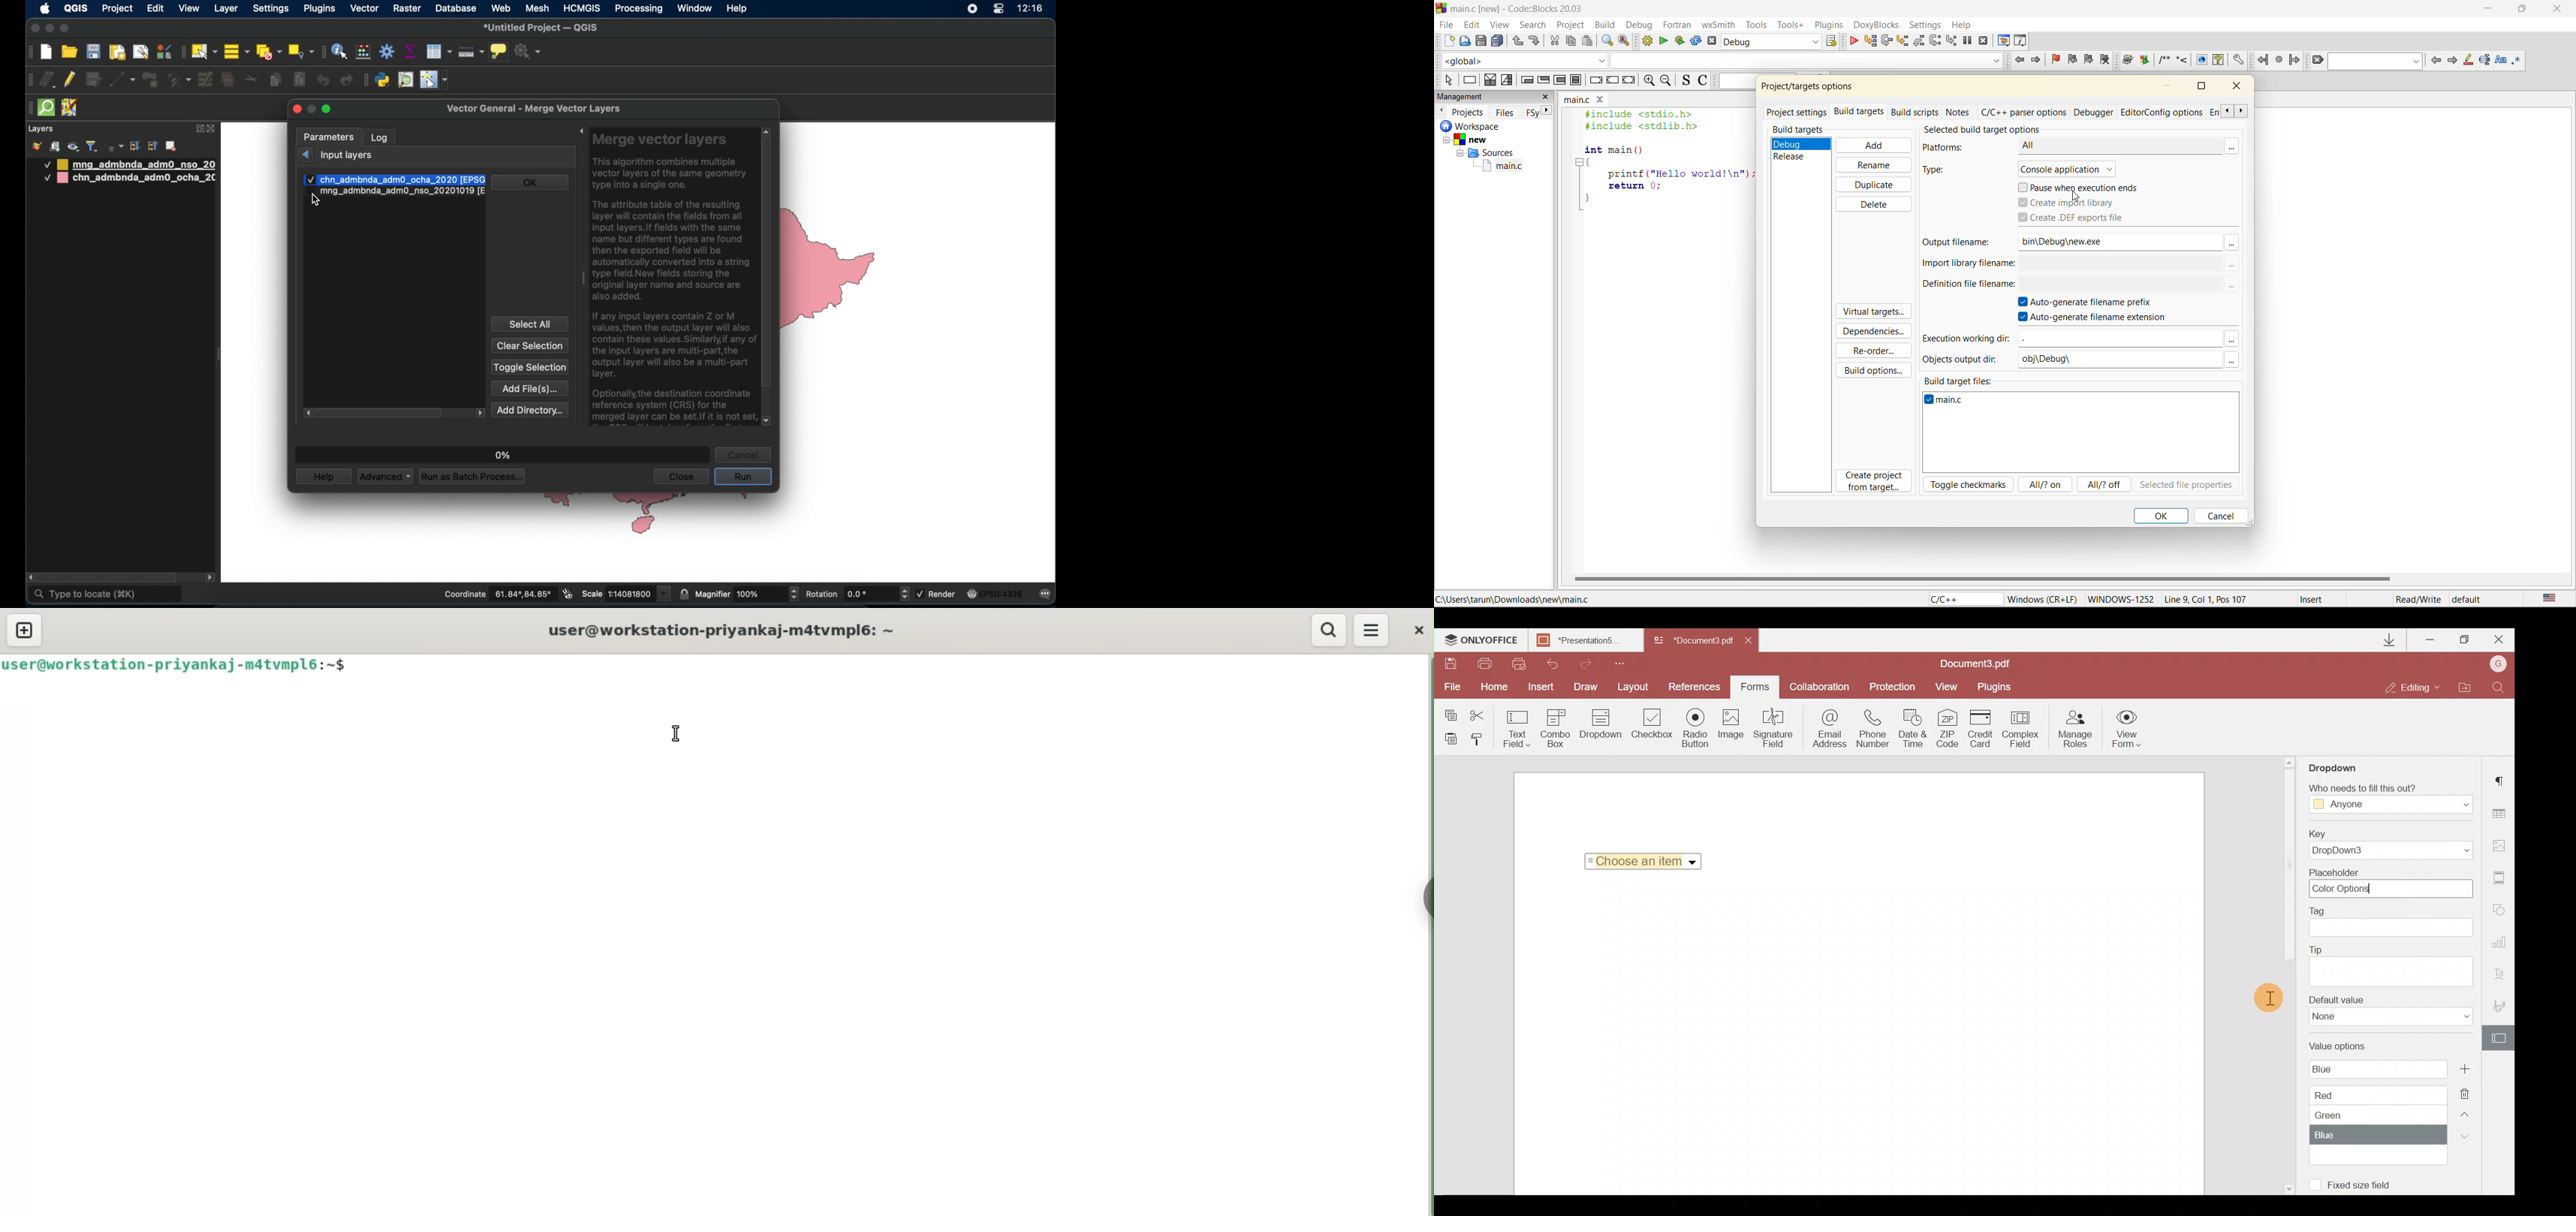 The height and width of the screenshot is (1232, 2576). I want to click on Document name, so click(1589, 641).